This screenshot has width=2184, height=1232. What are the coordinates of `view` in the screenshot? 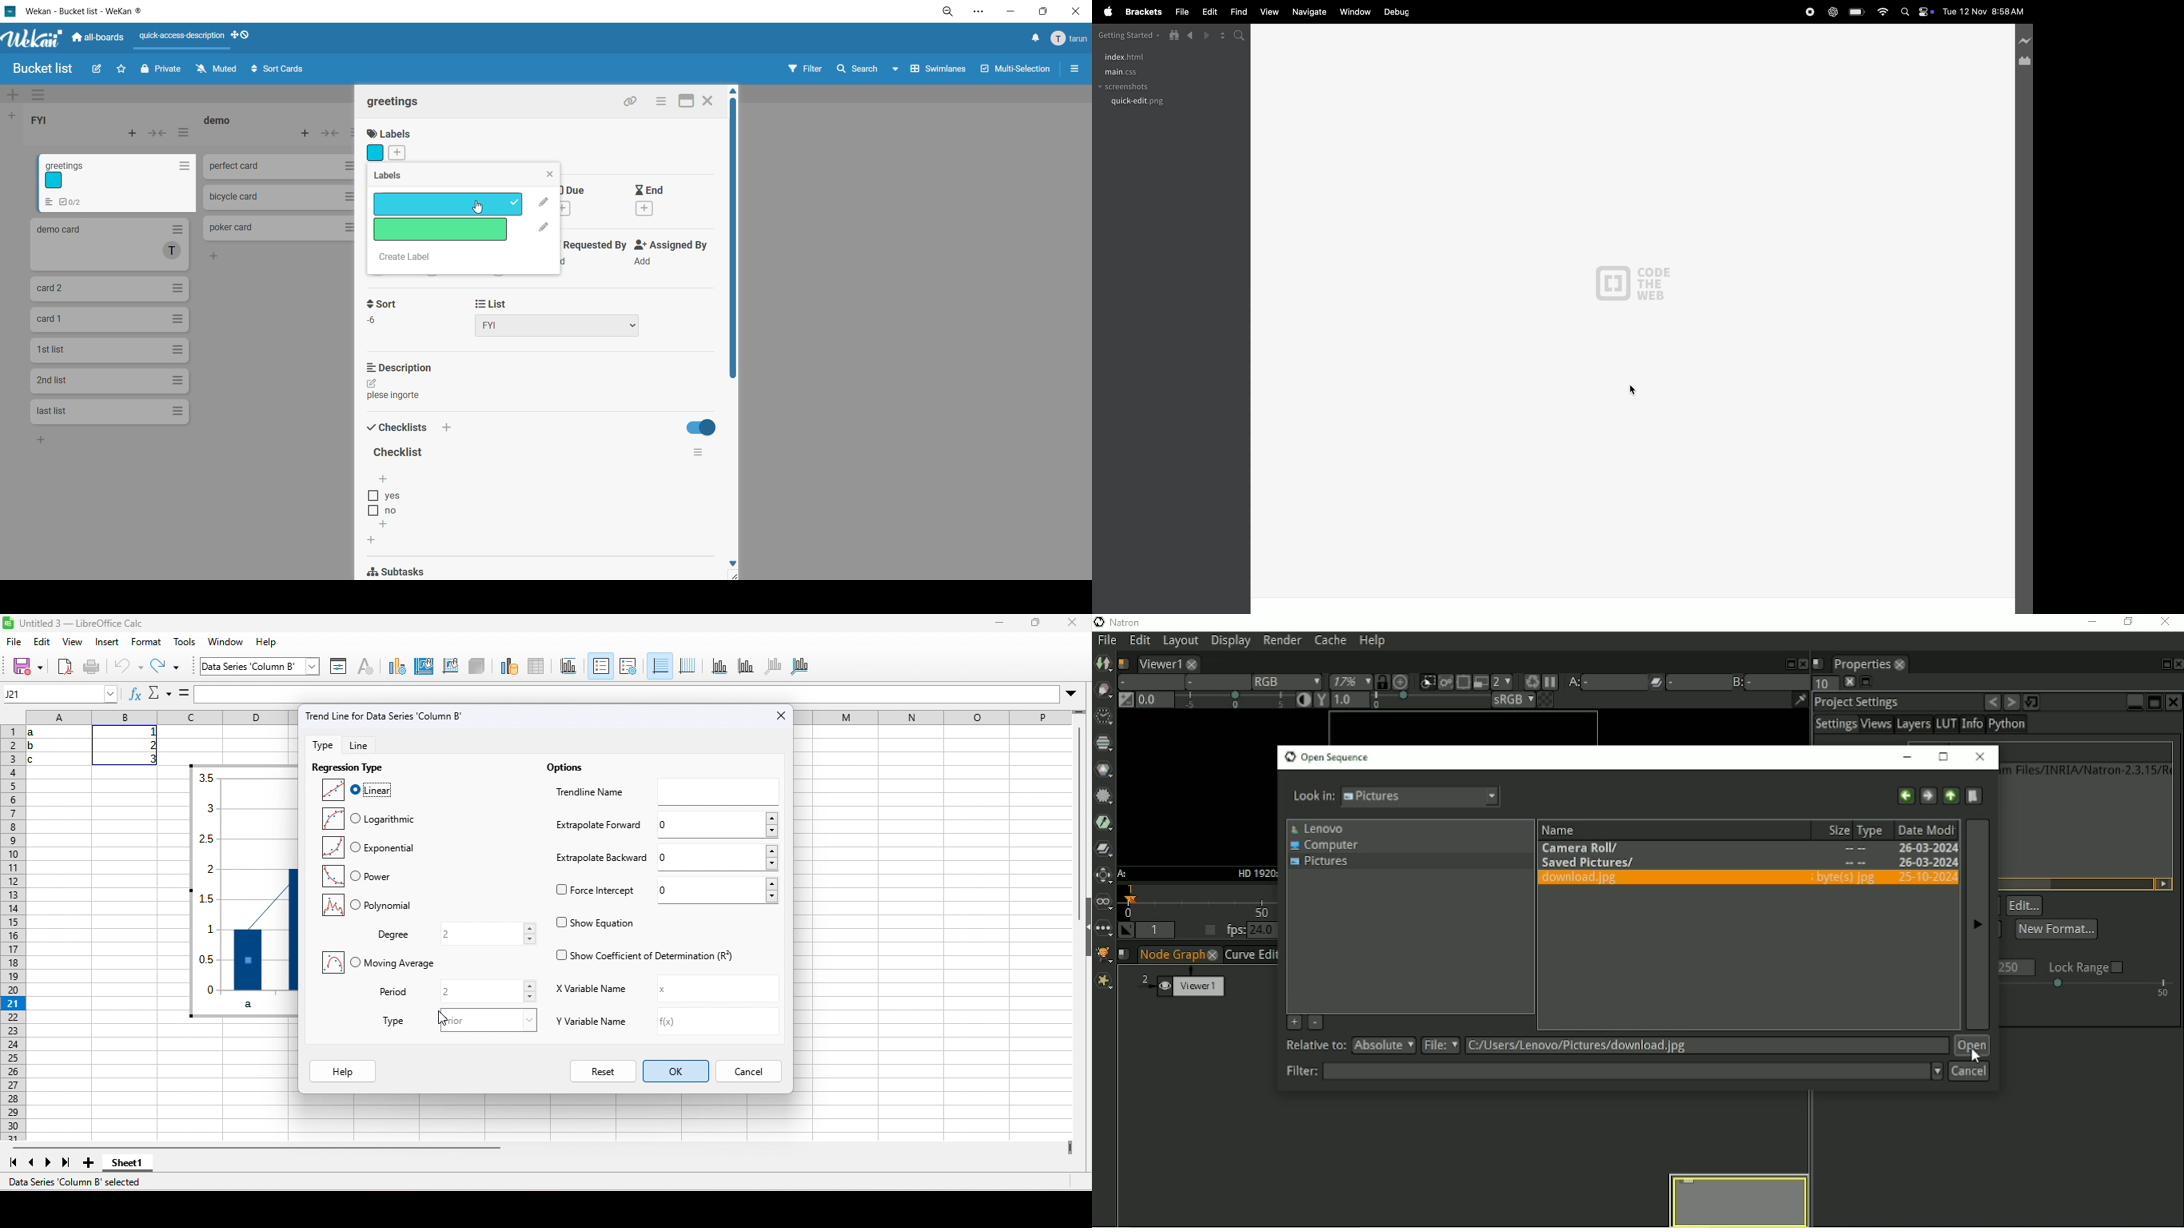 It's located at (74, 641).